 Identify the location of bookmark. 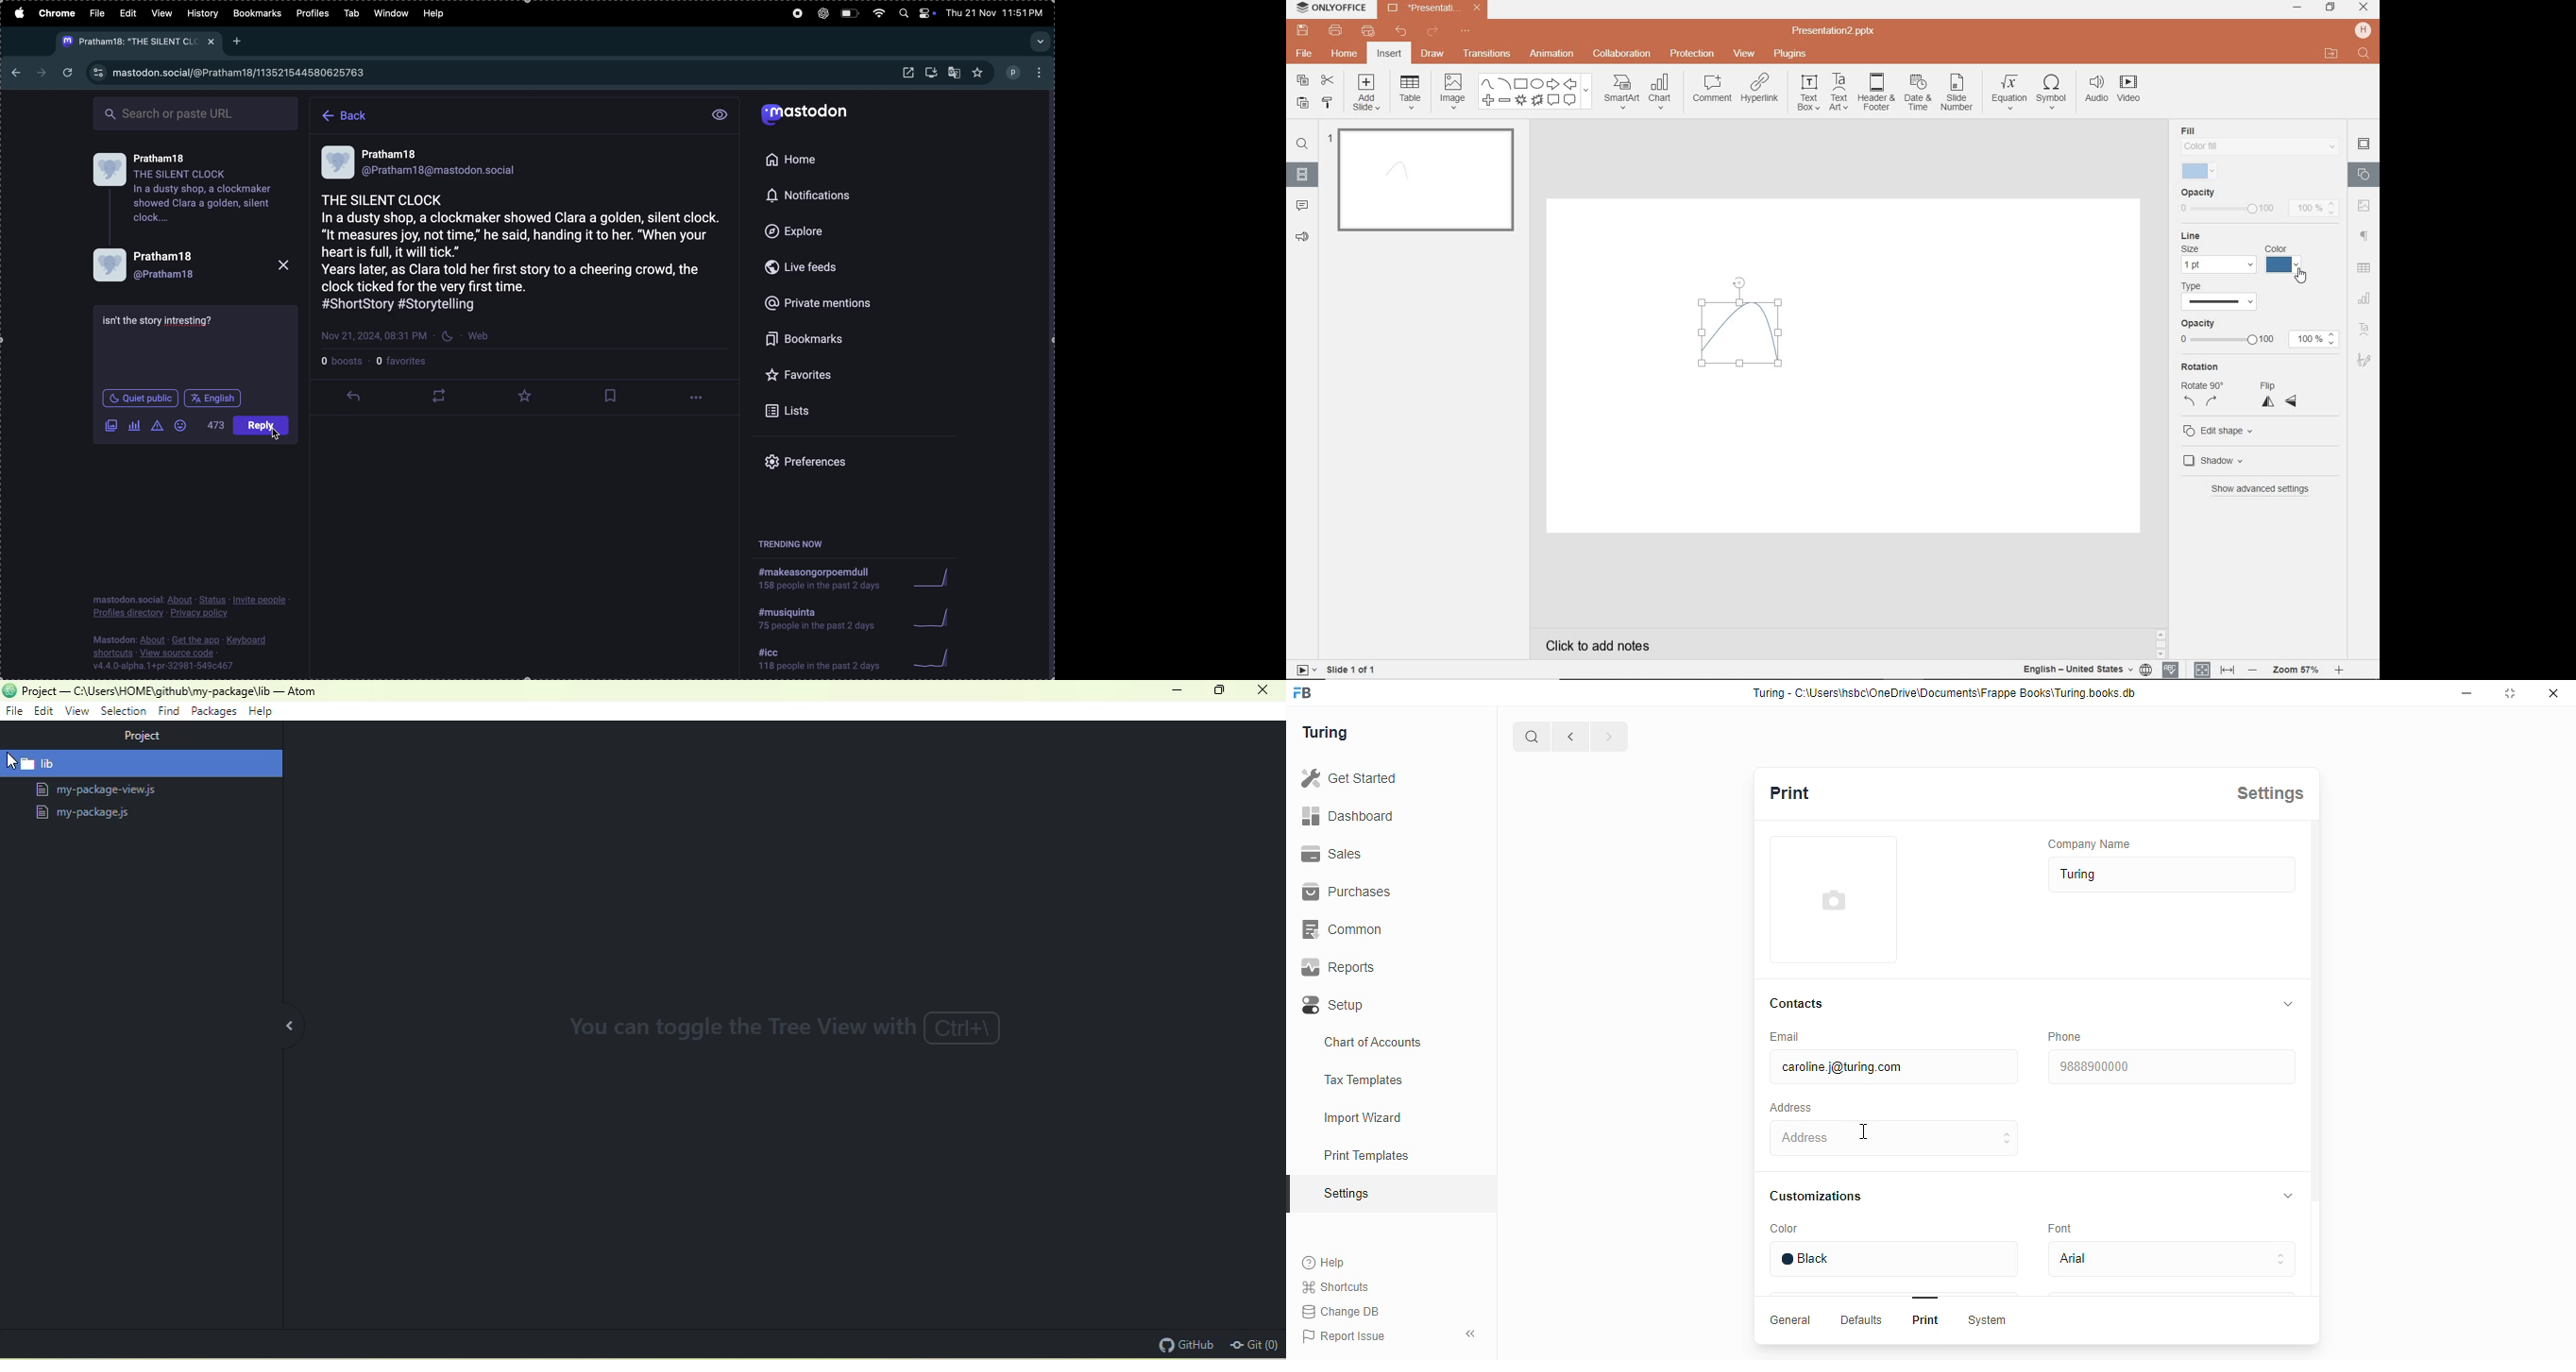
(833, 340).